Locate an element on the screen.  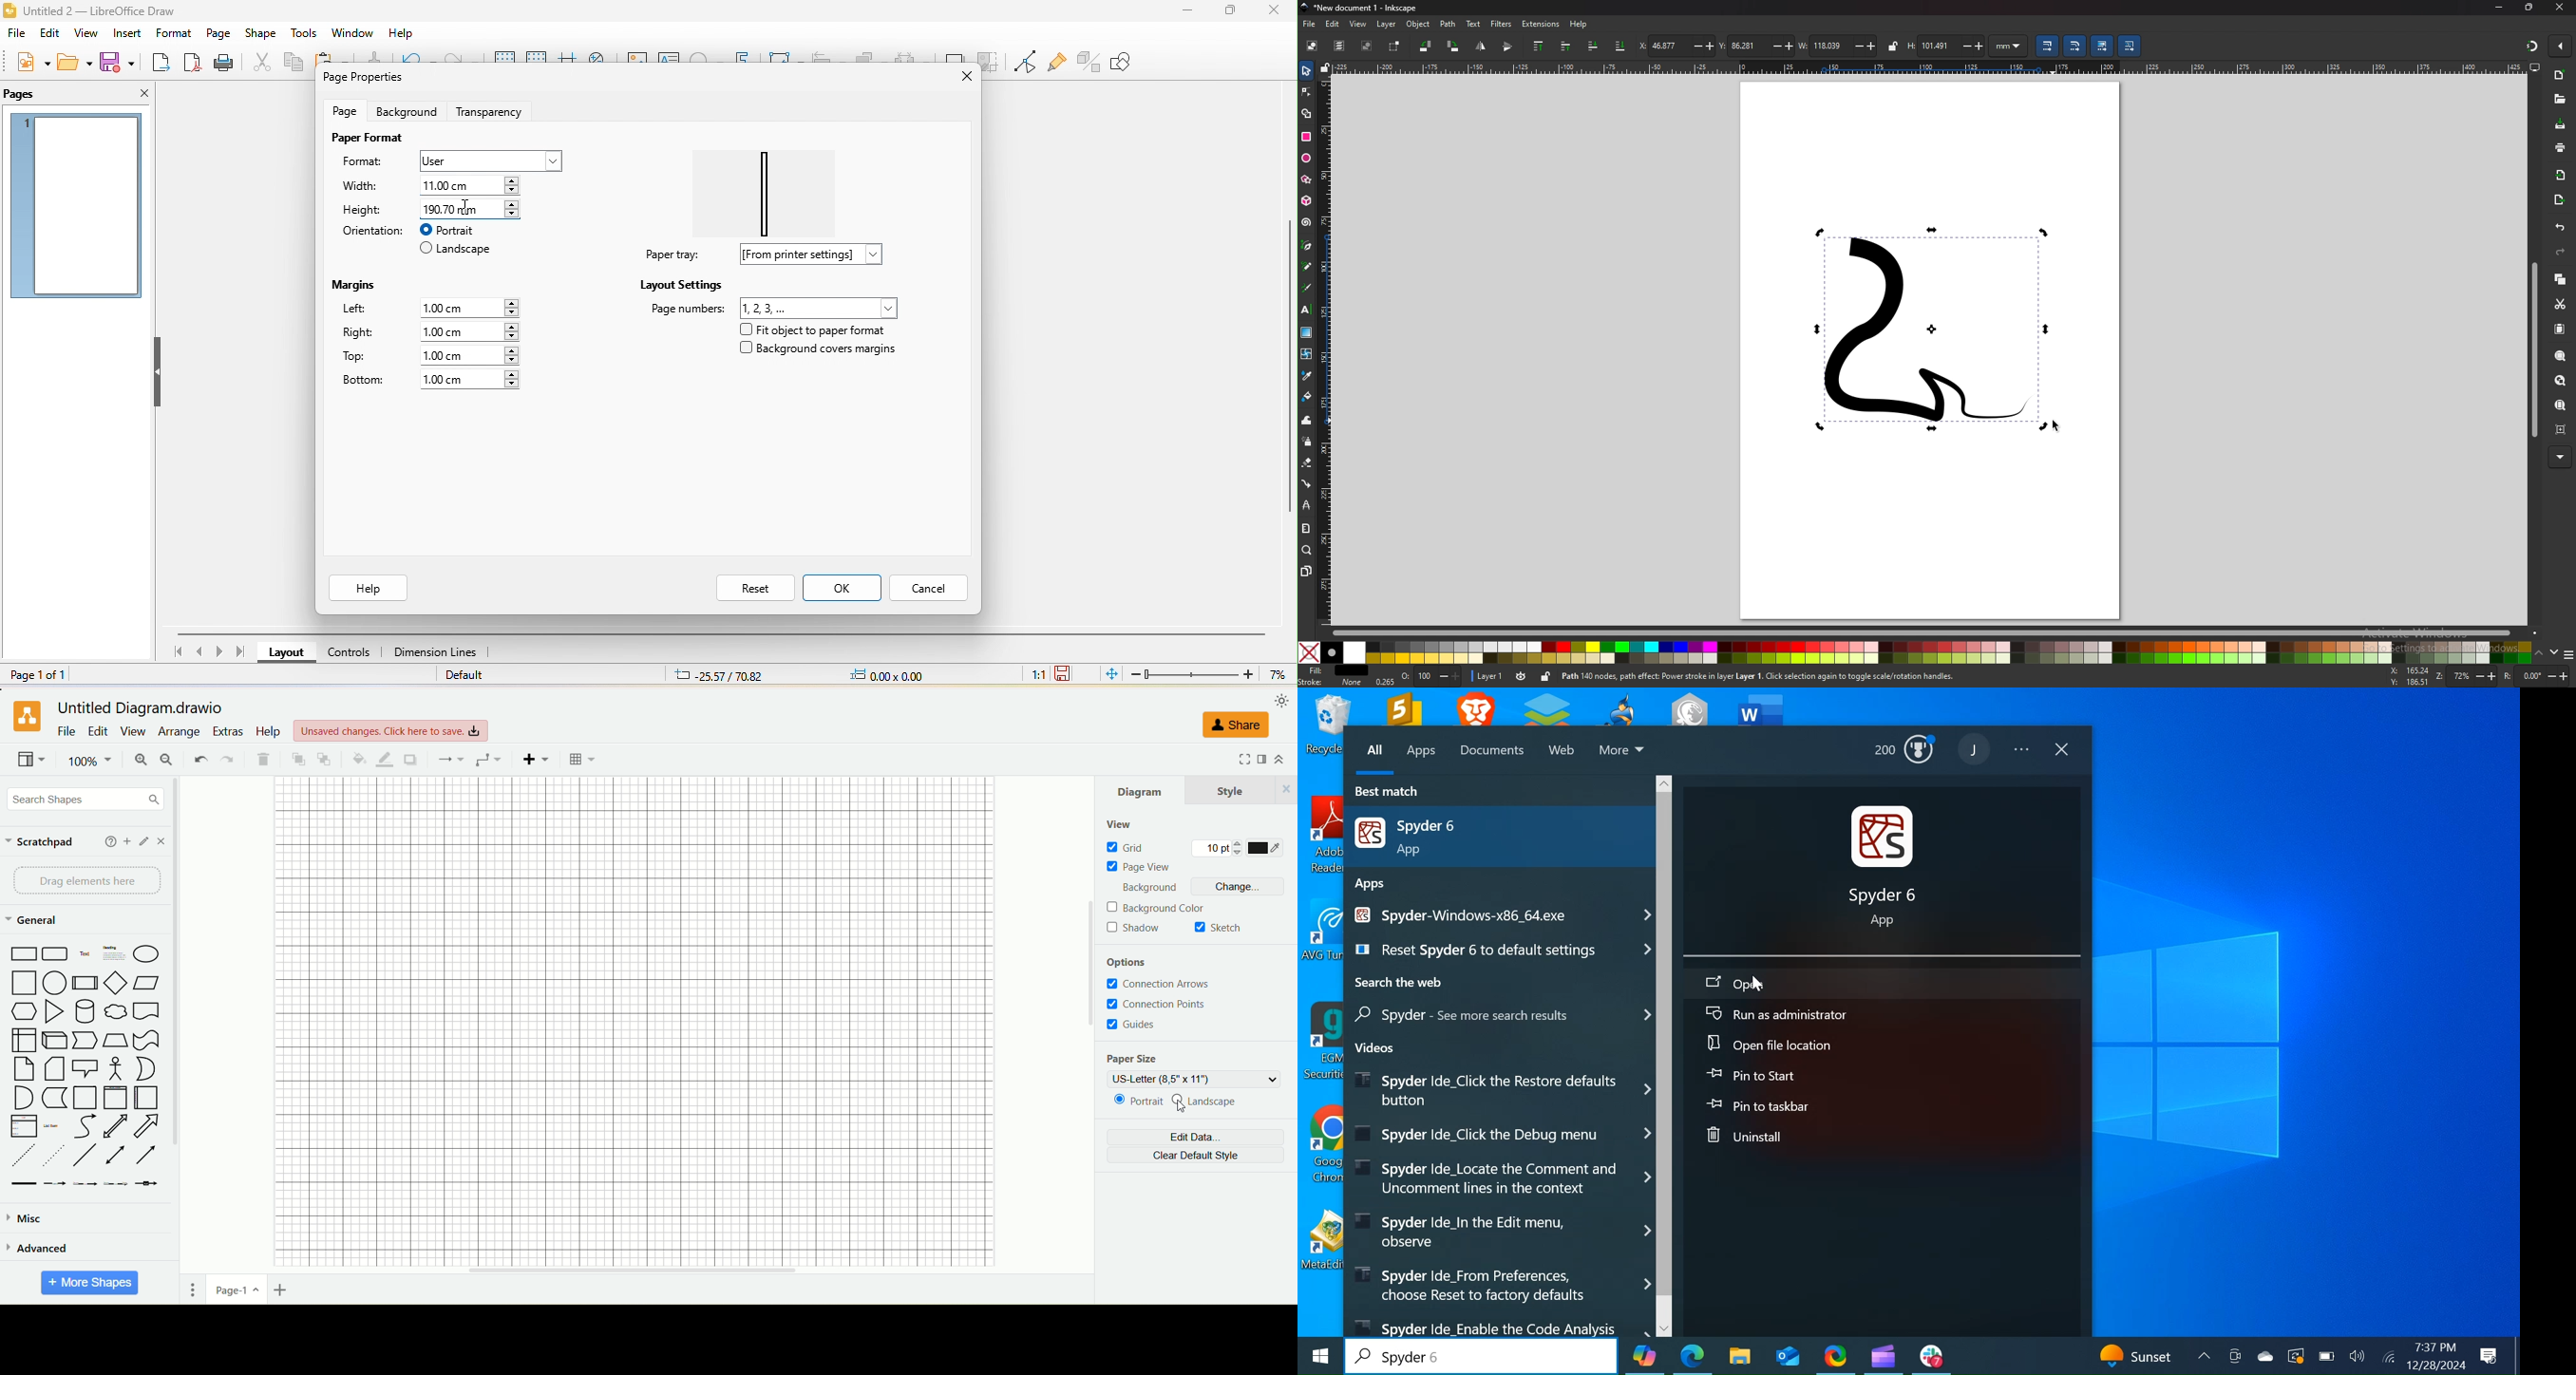
ellipse is located at coordinates (1306, 159).